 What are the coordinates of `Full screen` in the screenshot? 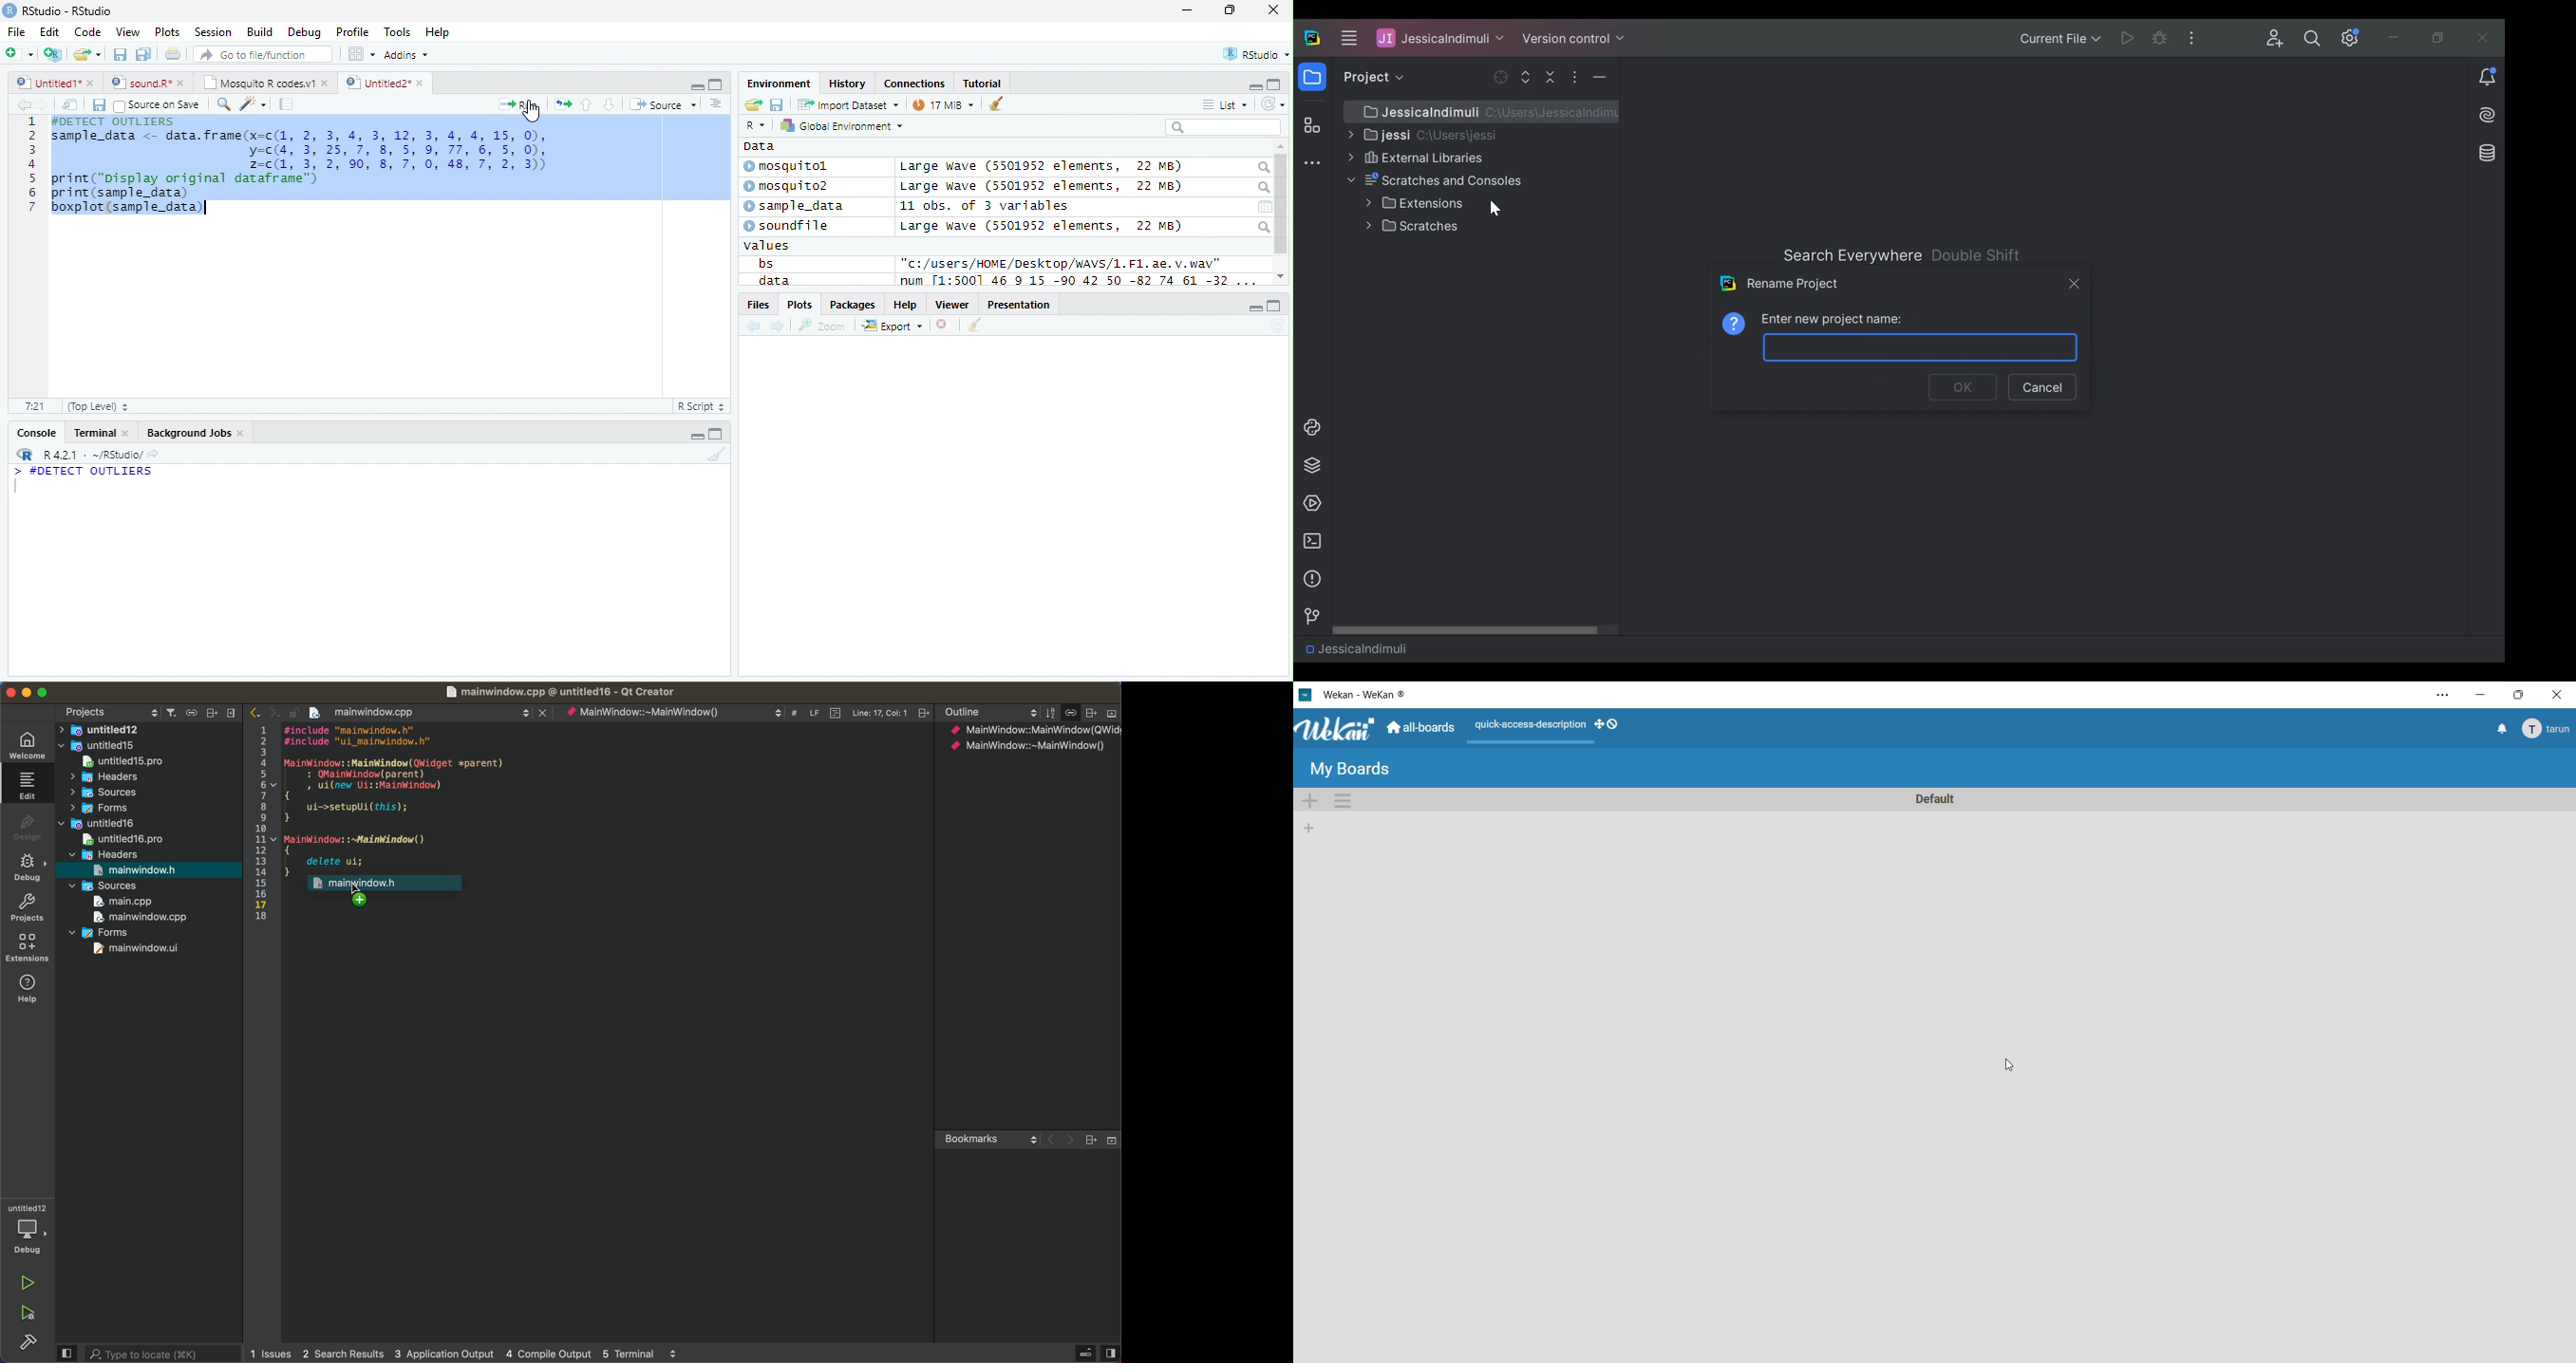 It's located at (715, 84).